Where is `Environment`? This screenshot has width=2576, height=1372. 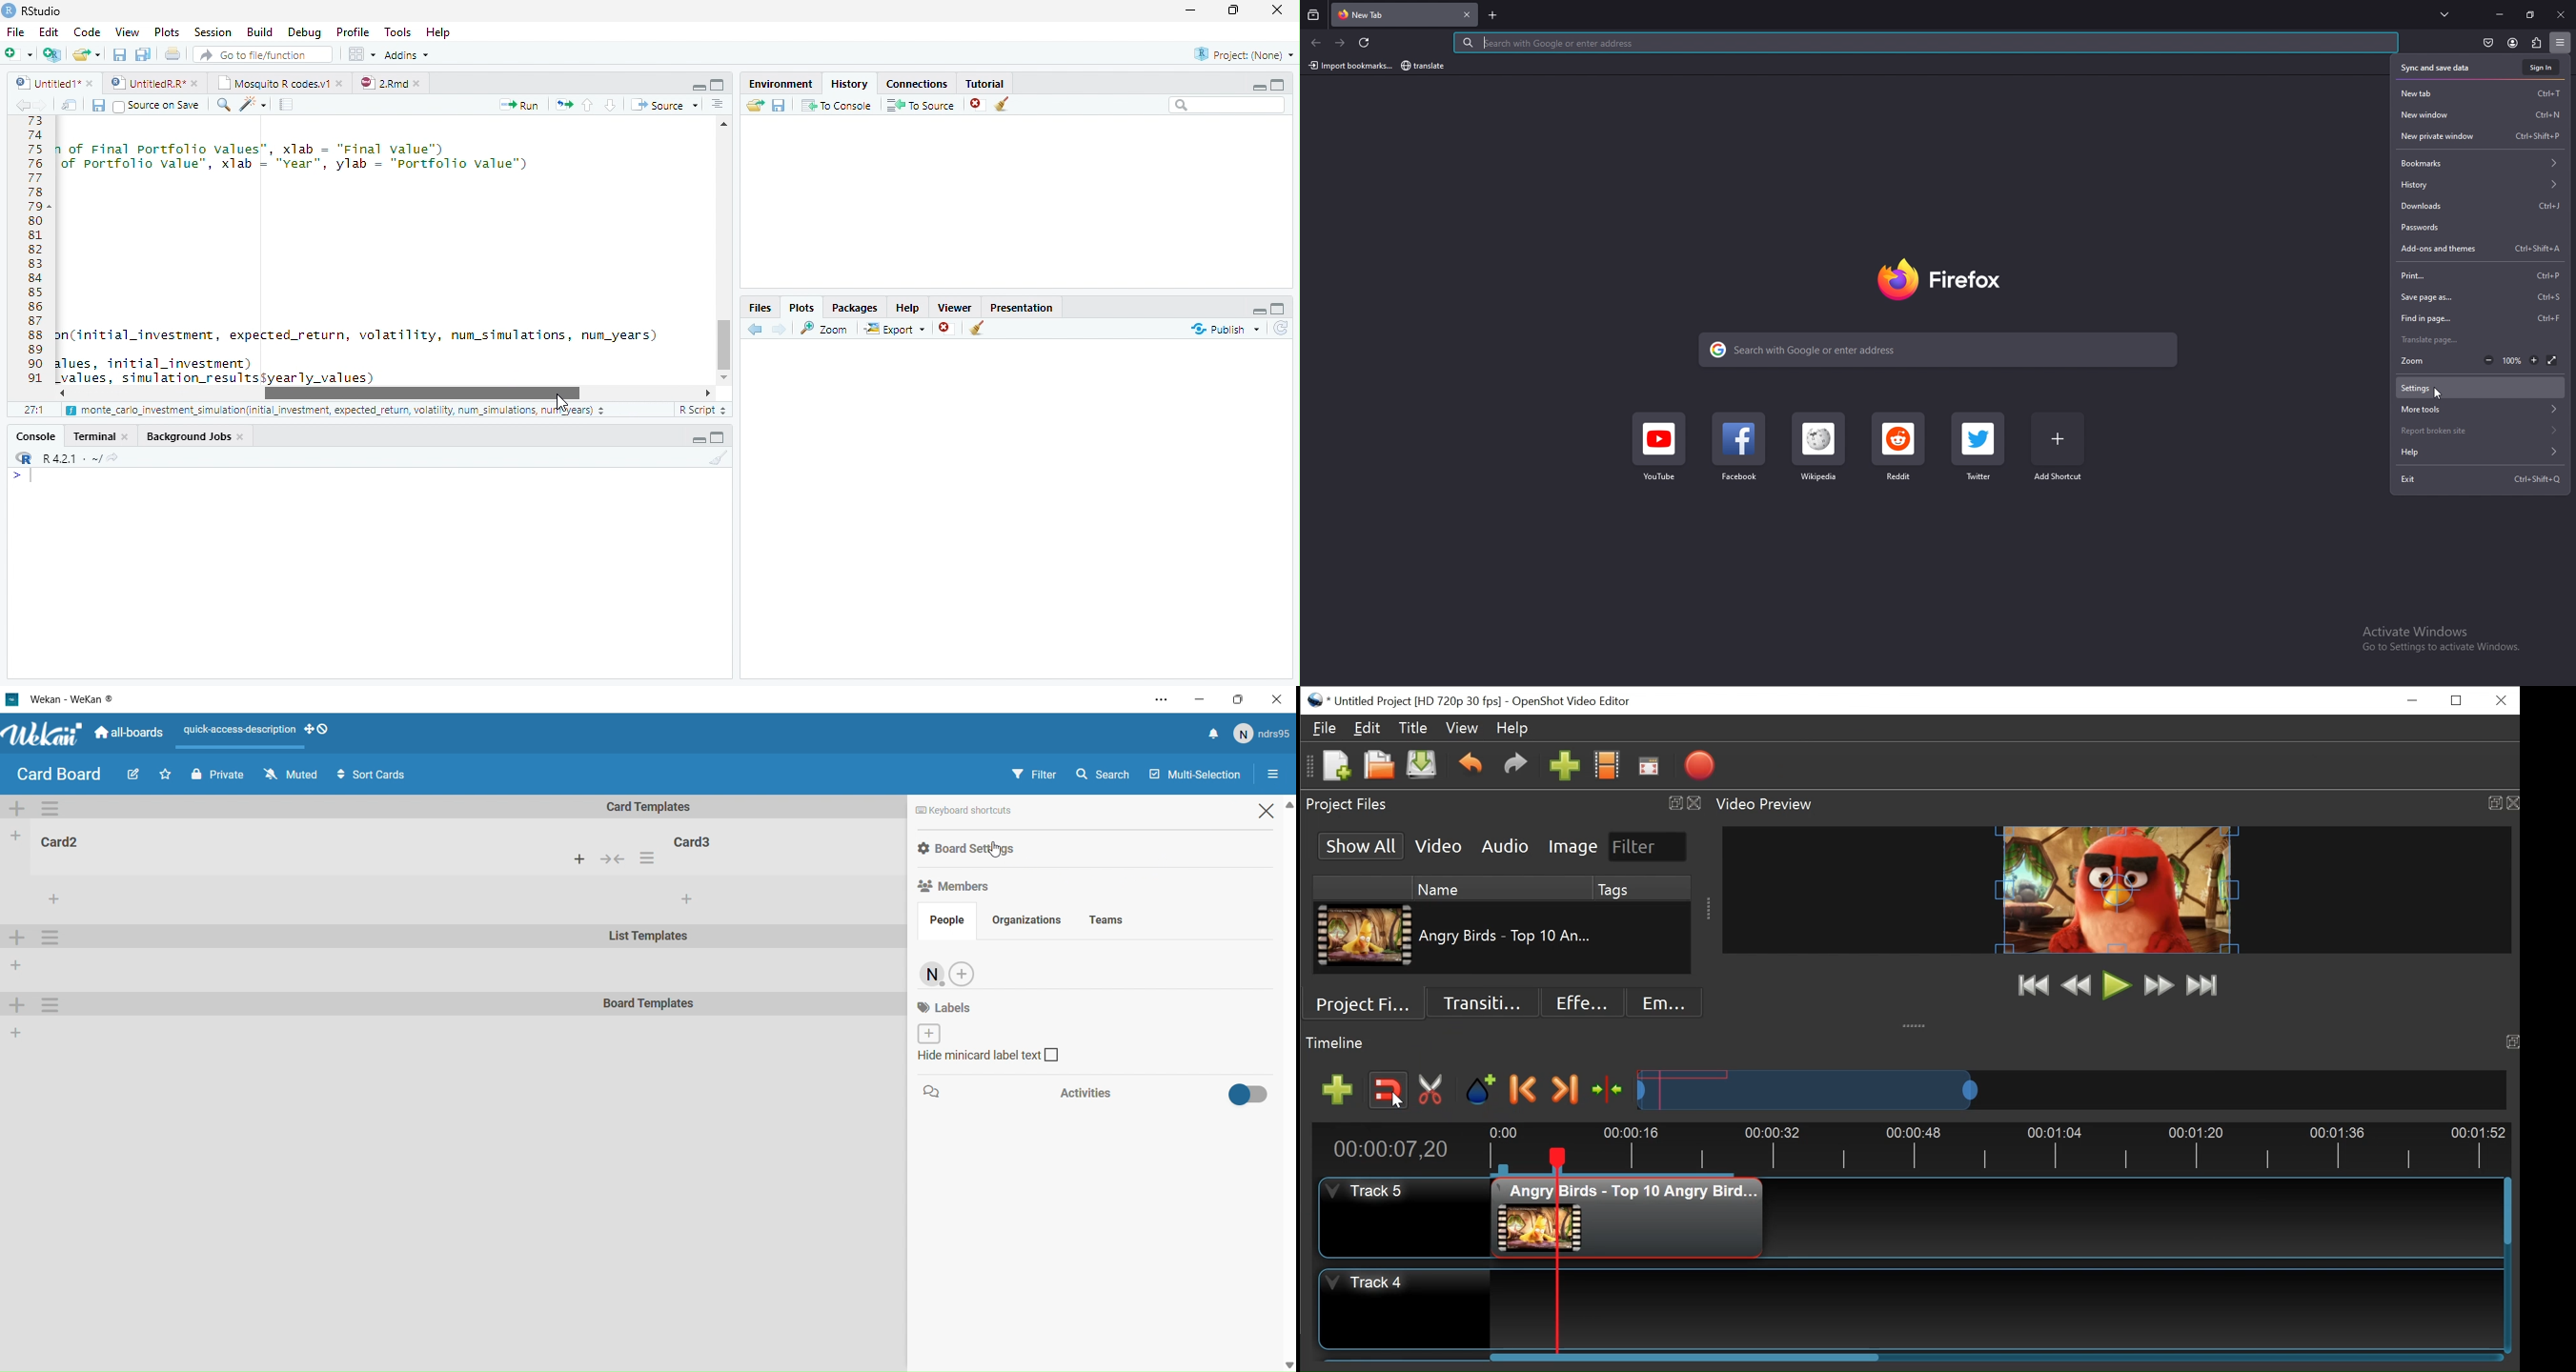 Environment is located at coordinates (781, 81).